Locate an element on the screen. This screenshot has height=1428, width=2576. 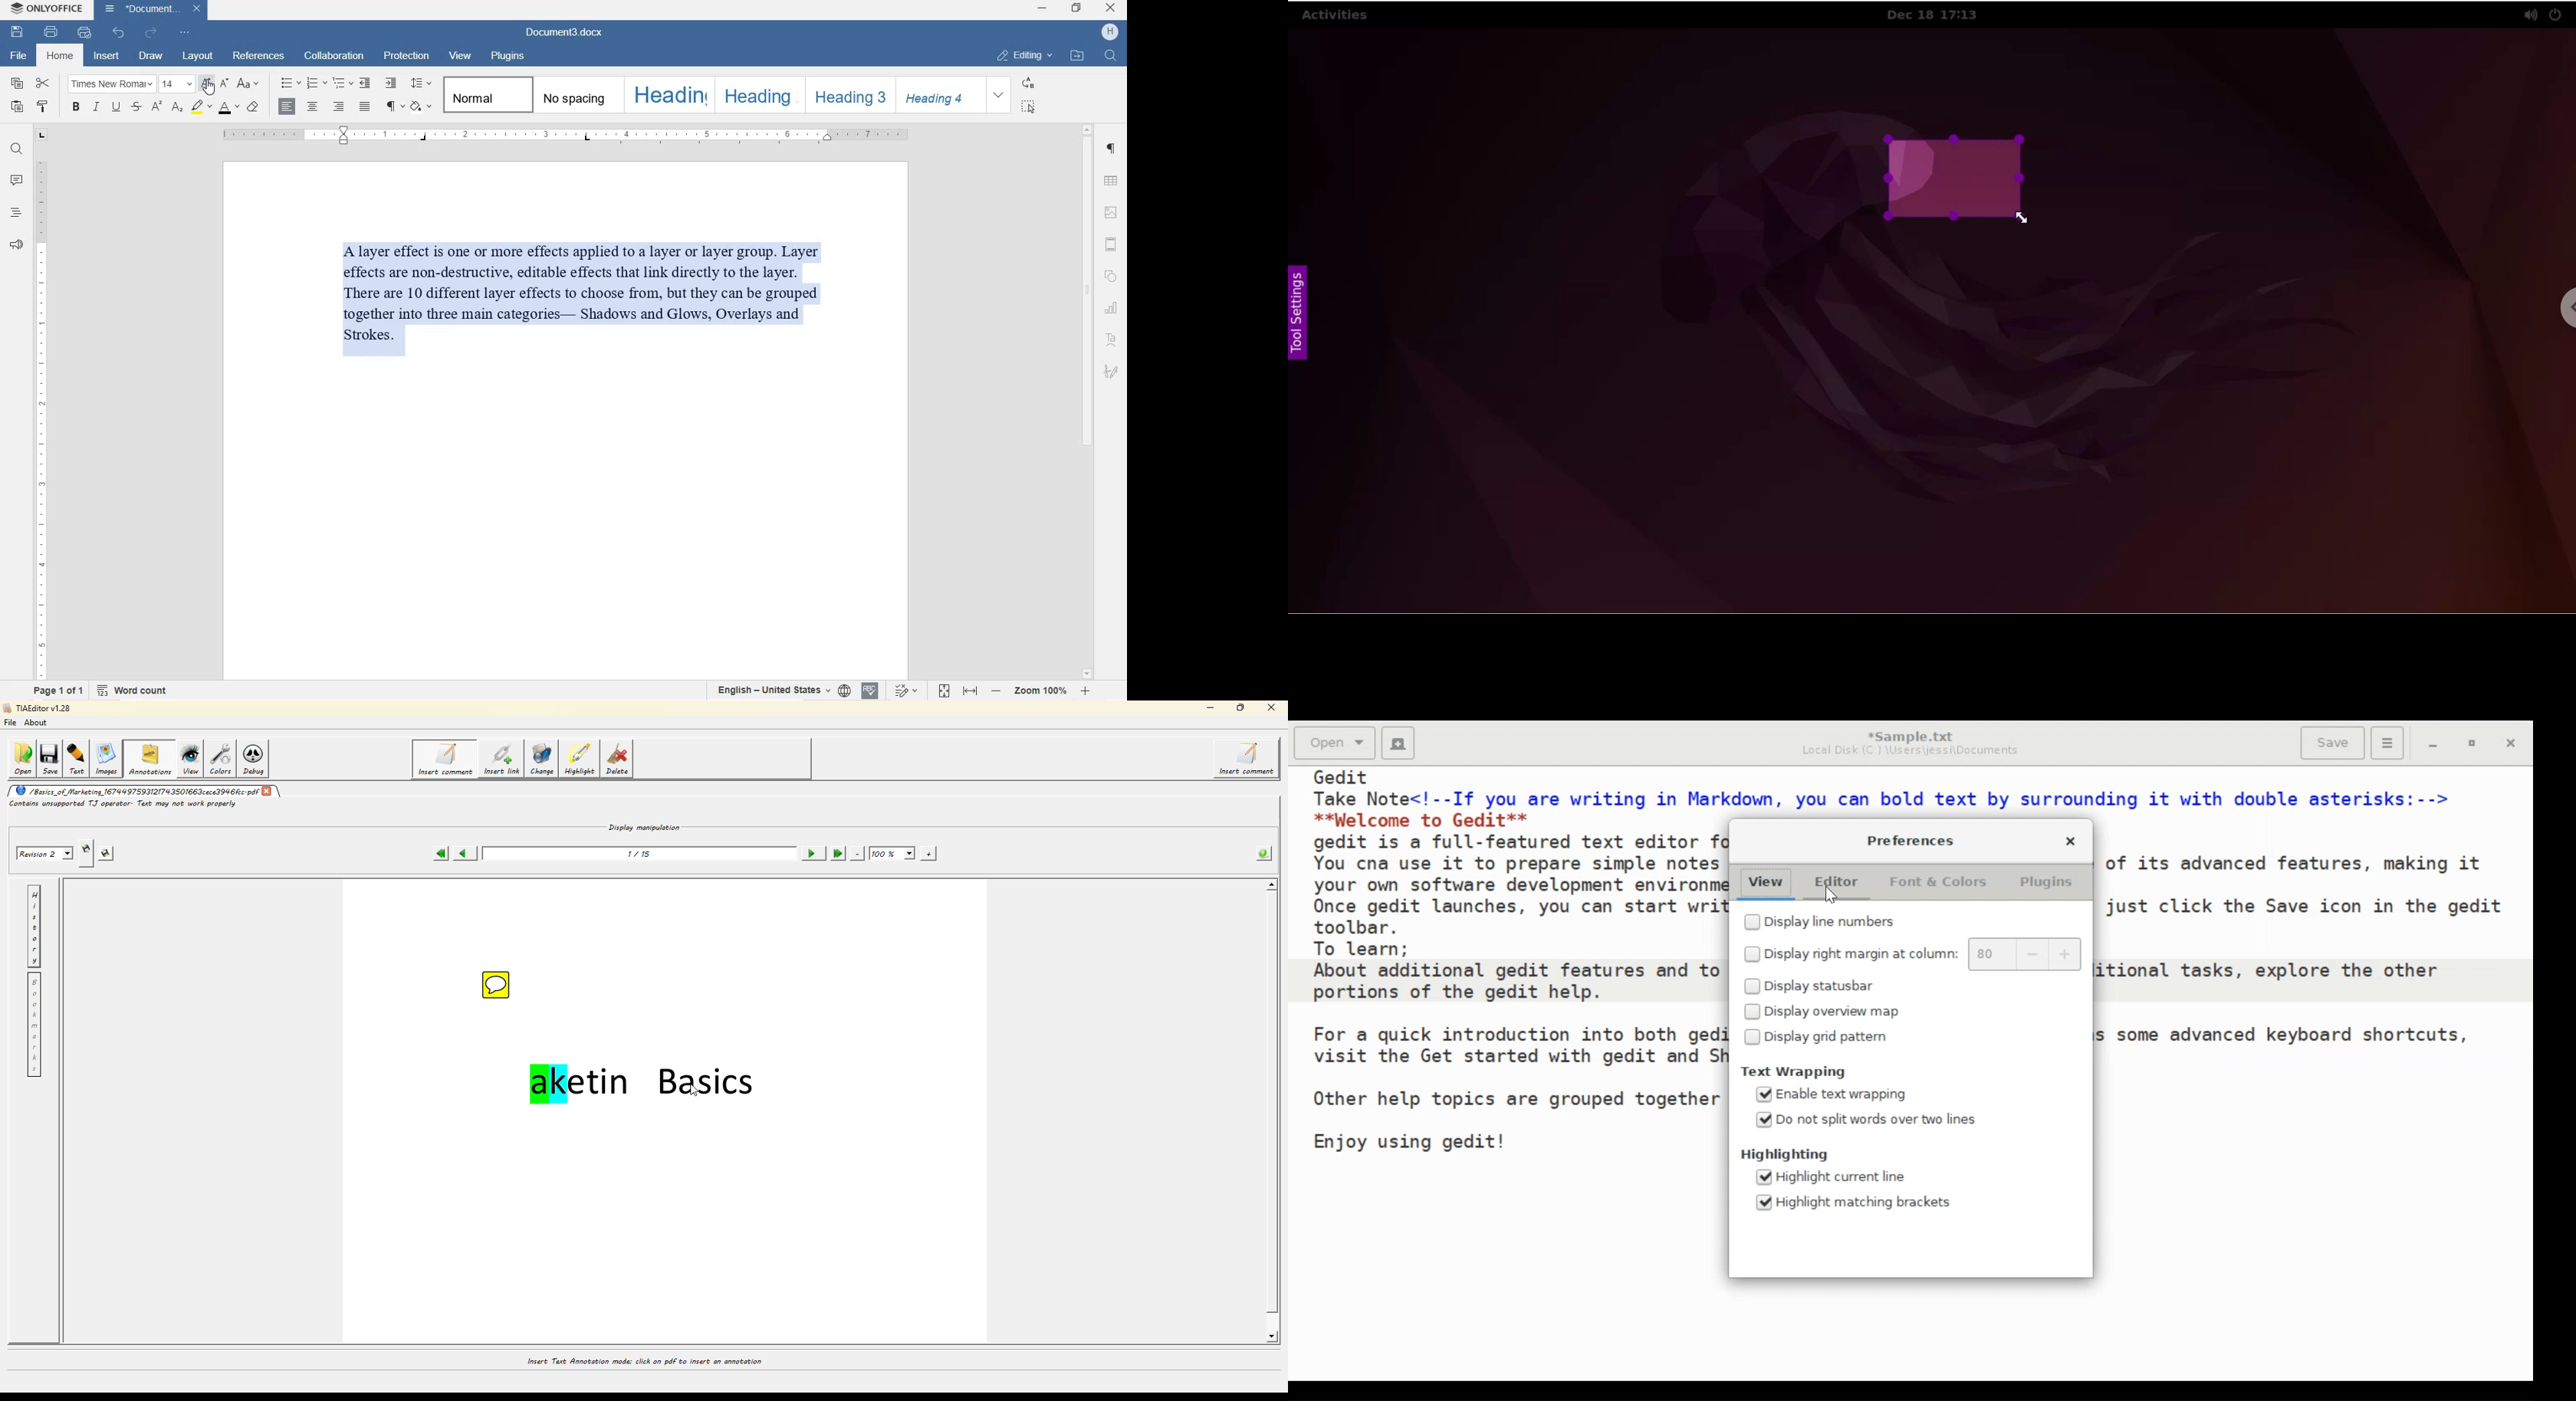
COPY STYLE is located at coordinates (44, 106).